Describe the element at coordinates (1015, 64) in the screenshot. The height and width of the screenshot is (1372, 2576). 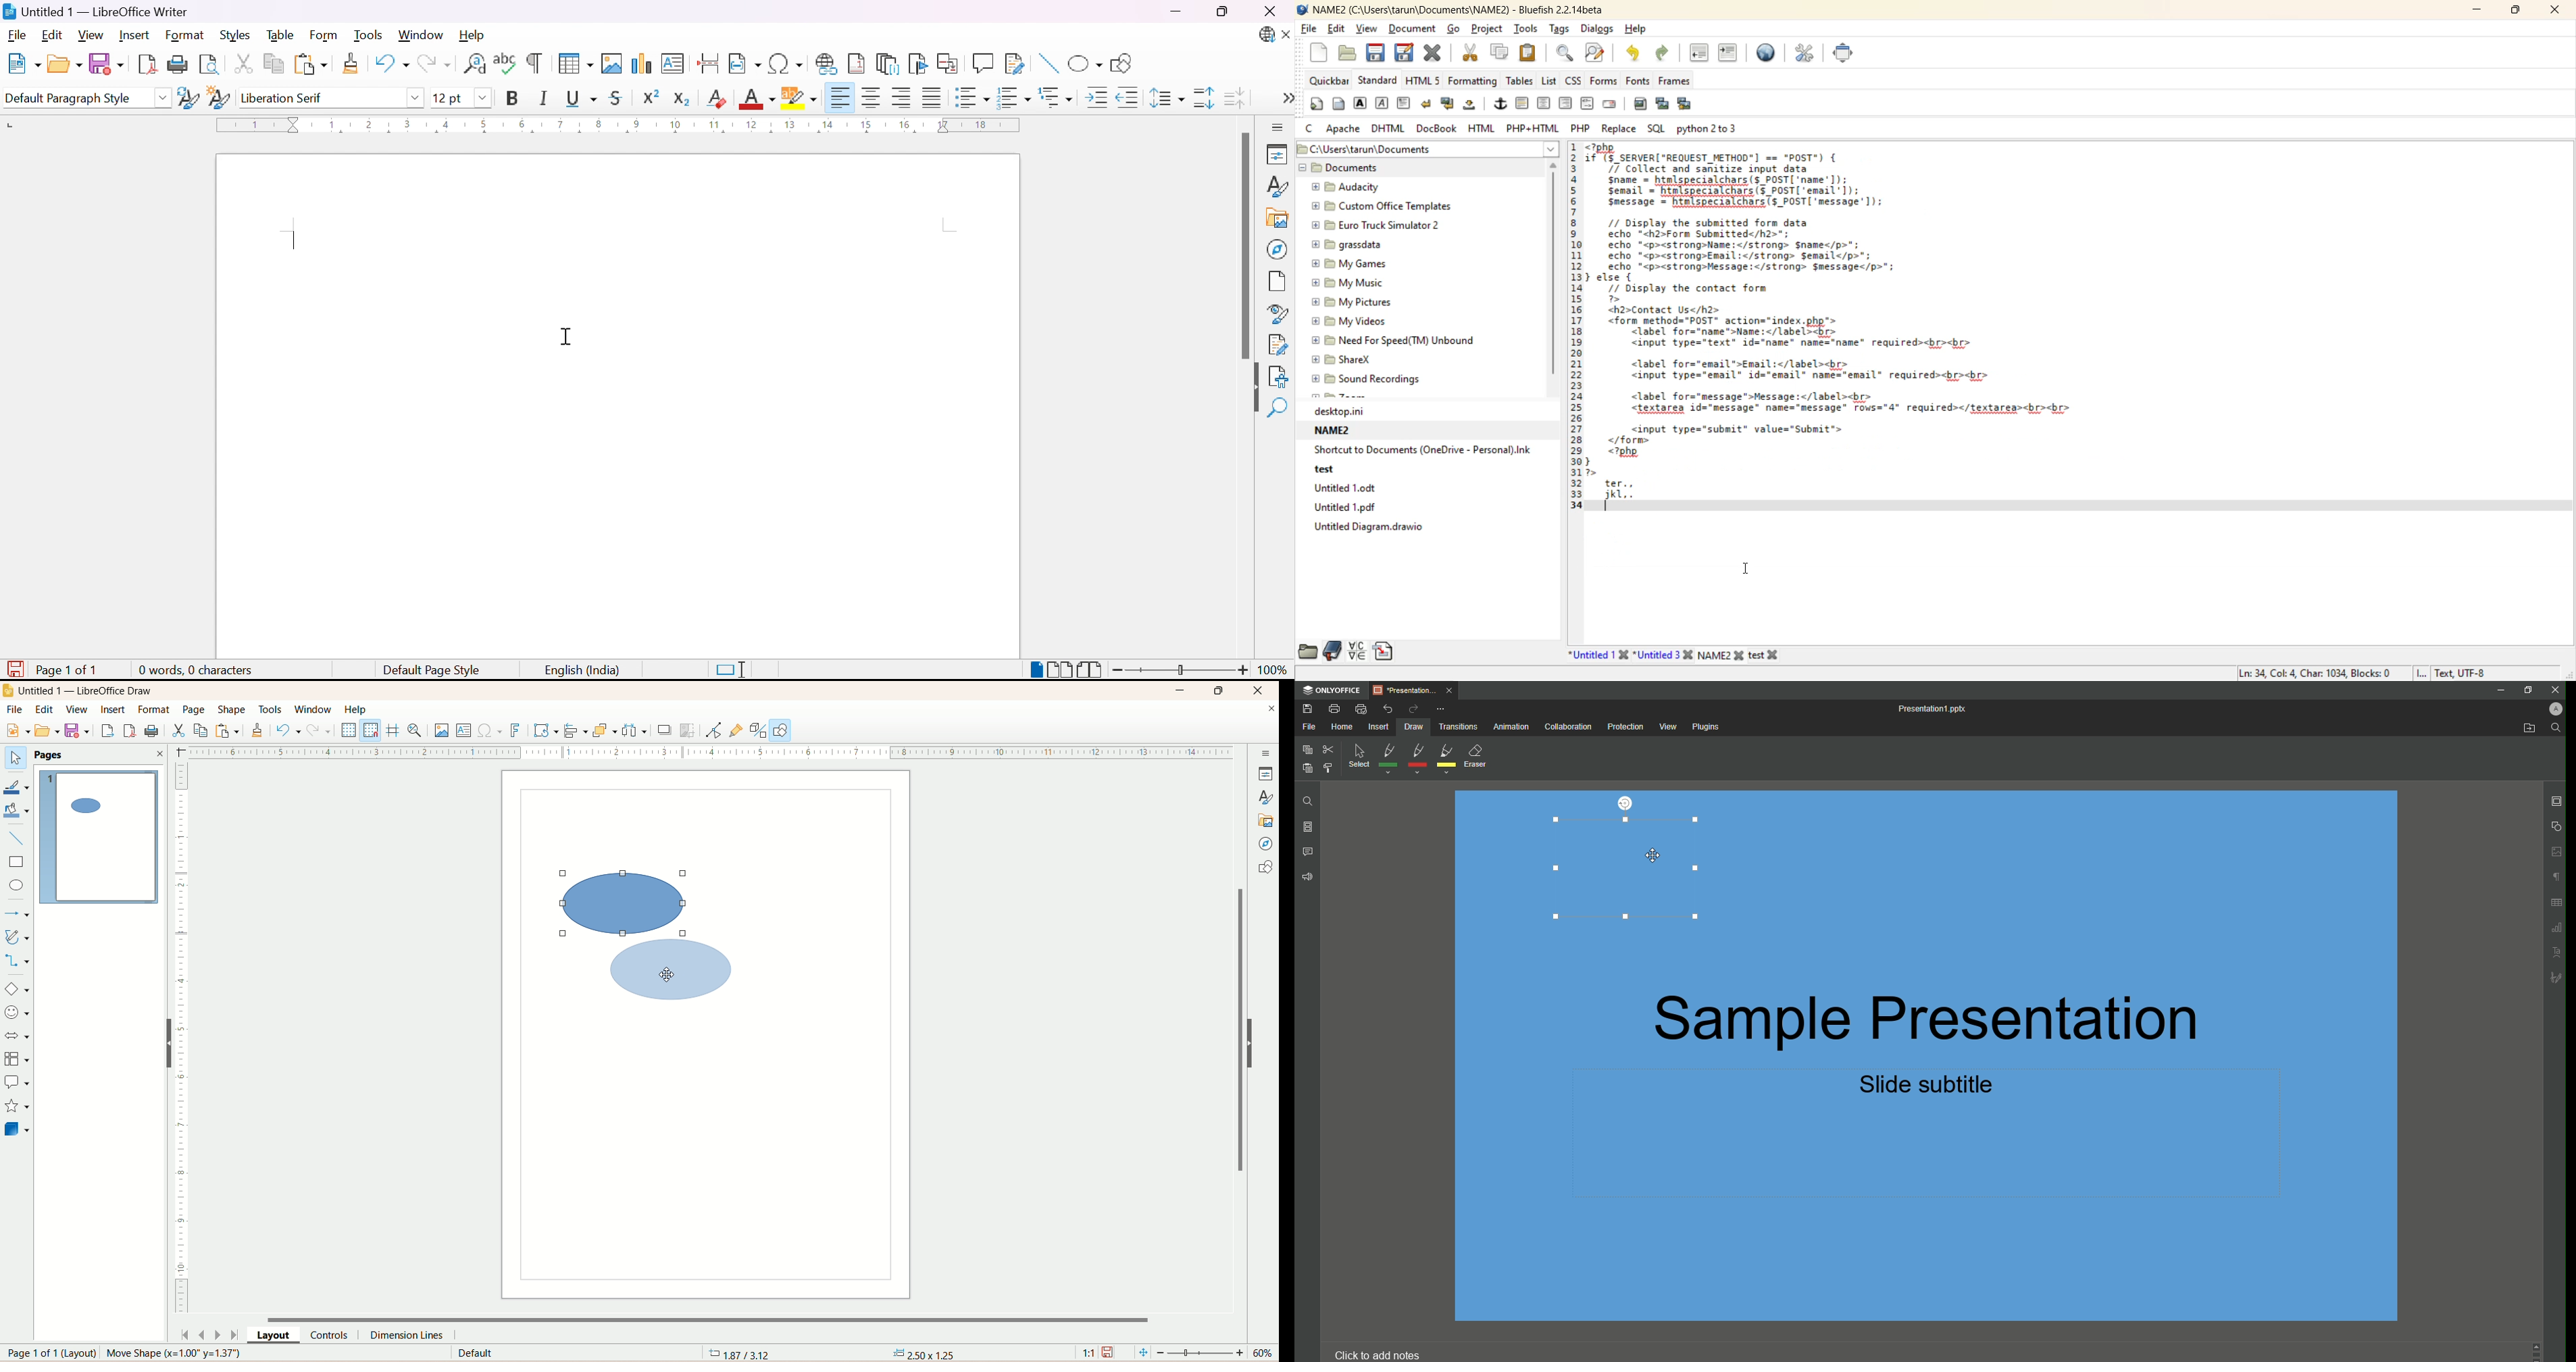
I see `Show track changes functions` at that location.